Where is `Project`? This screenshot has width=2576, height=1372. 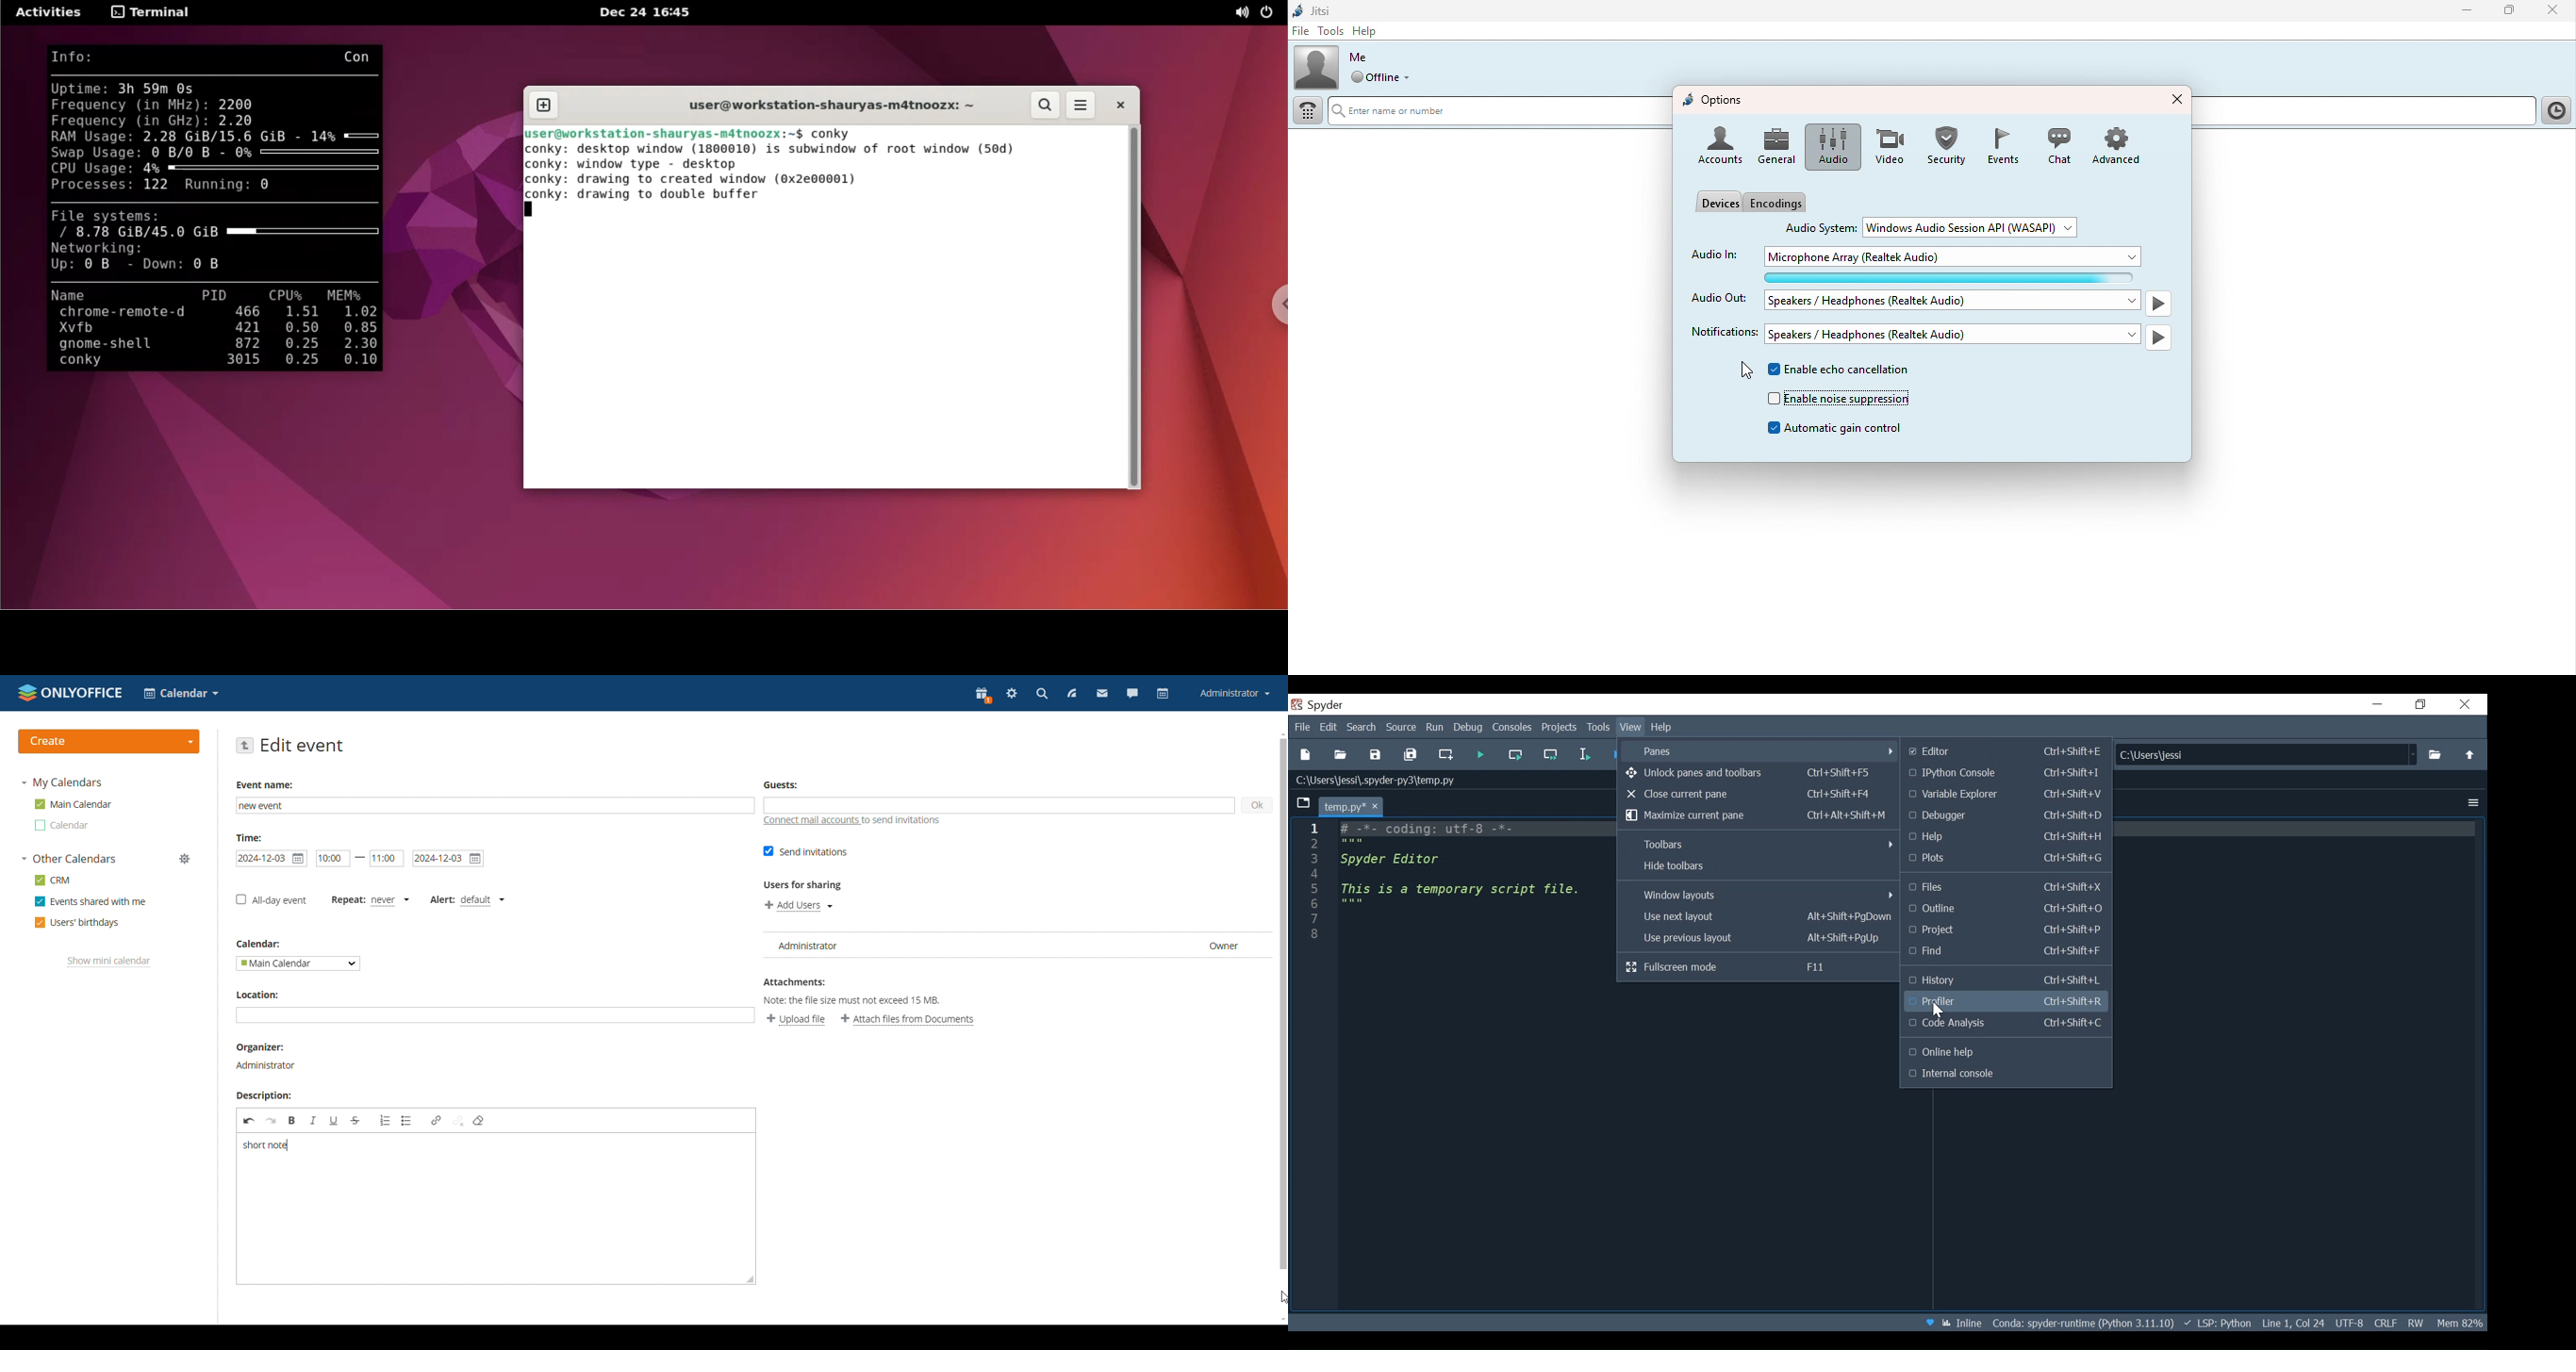 Project is located at coordinates (2007, 930).